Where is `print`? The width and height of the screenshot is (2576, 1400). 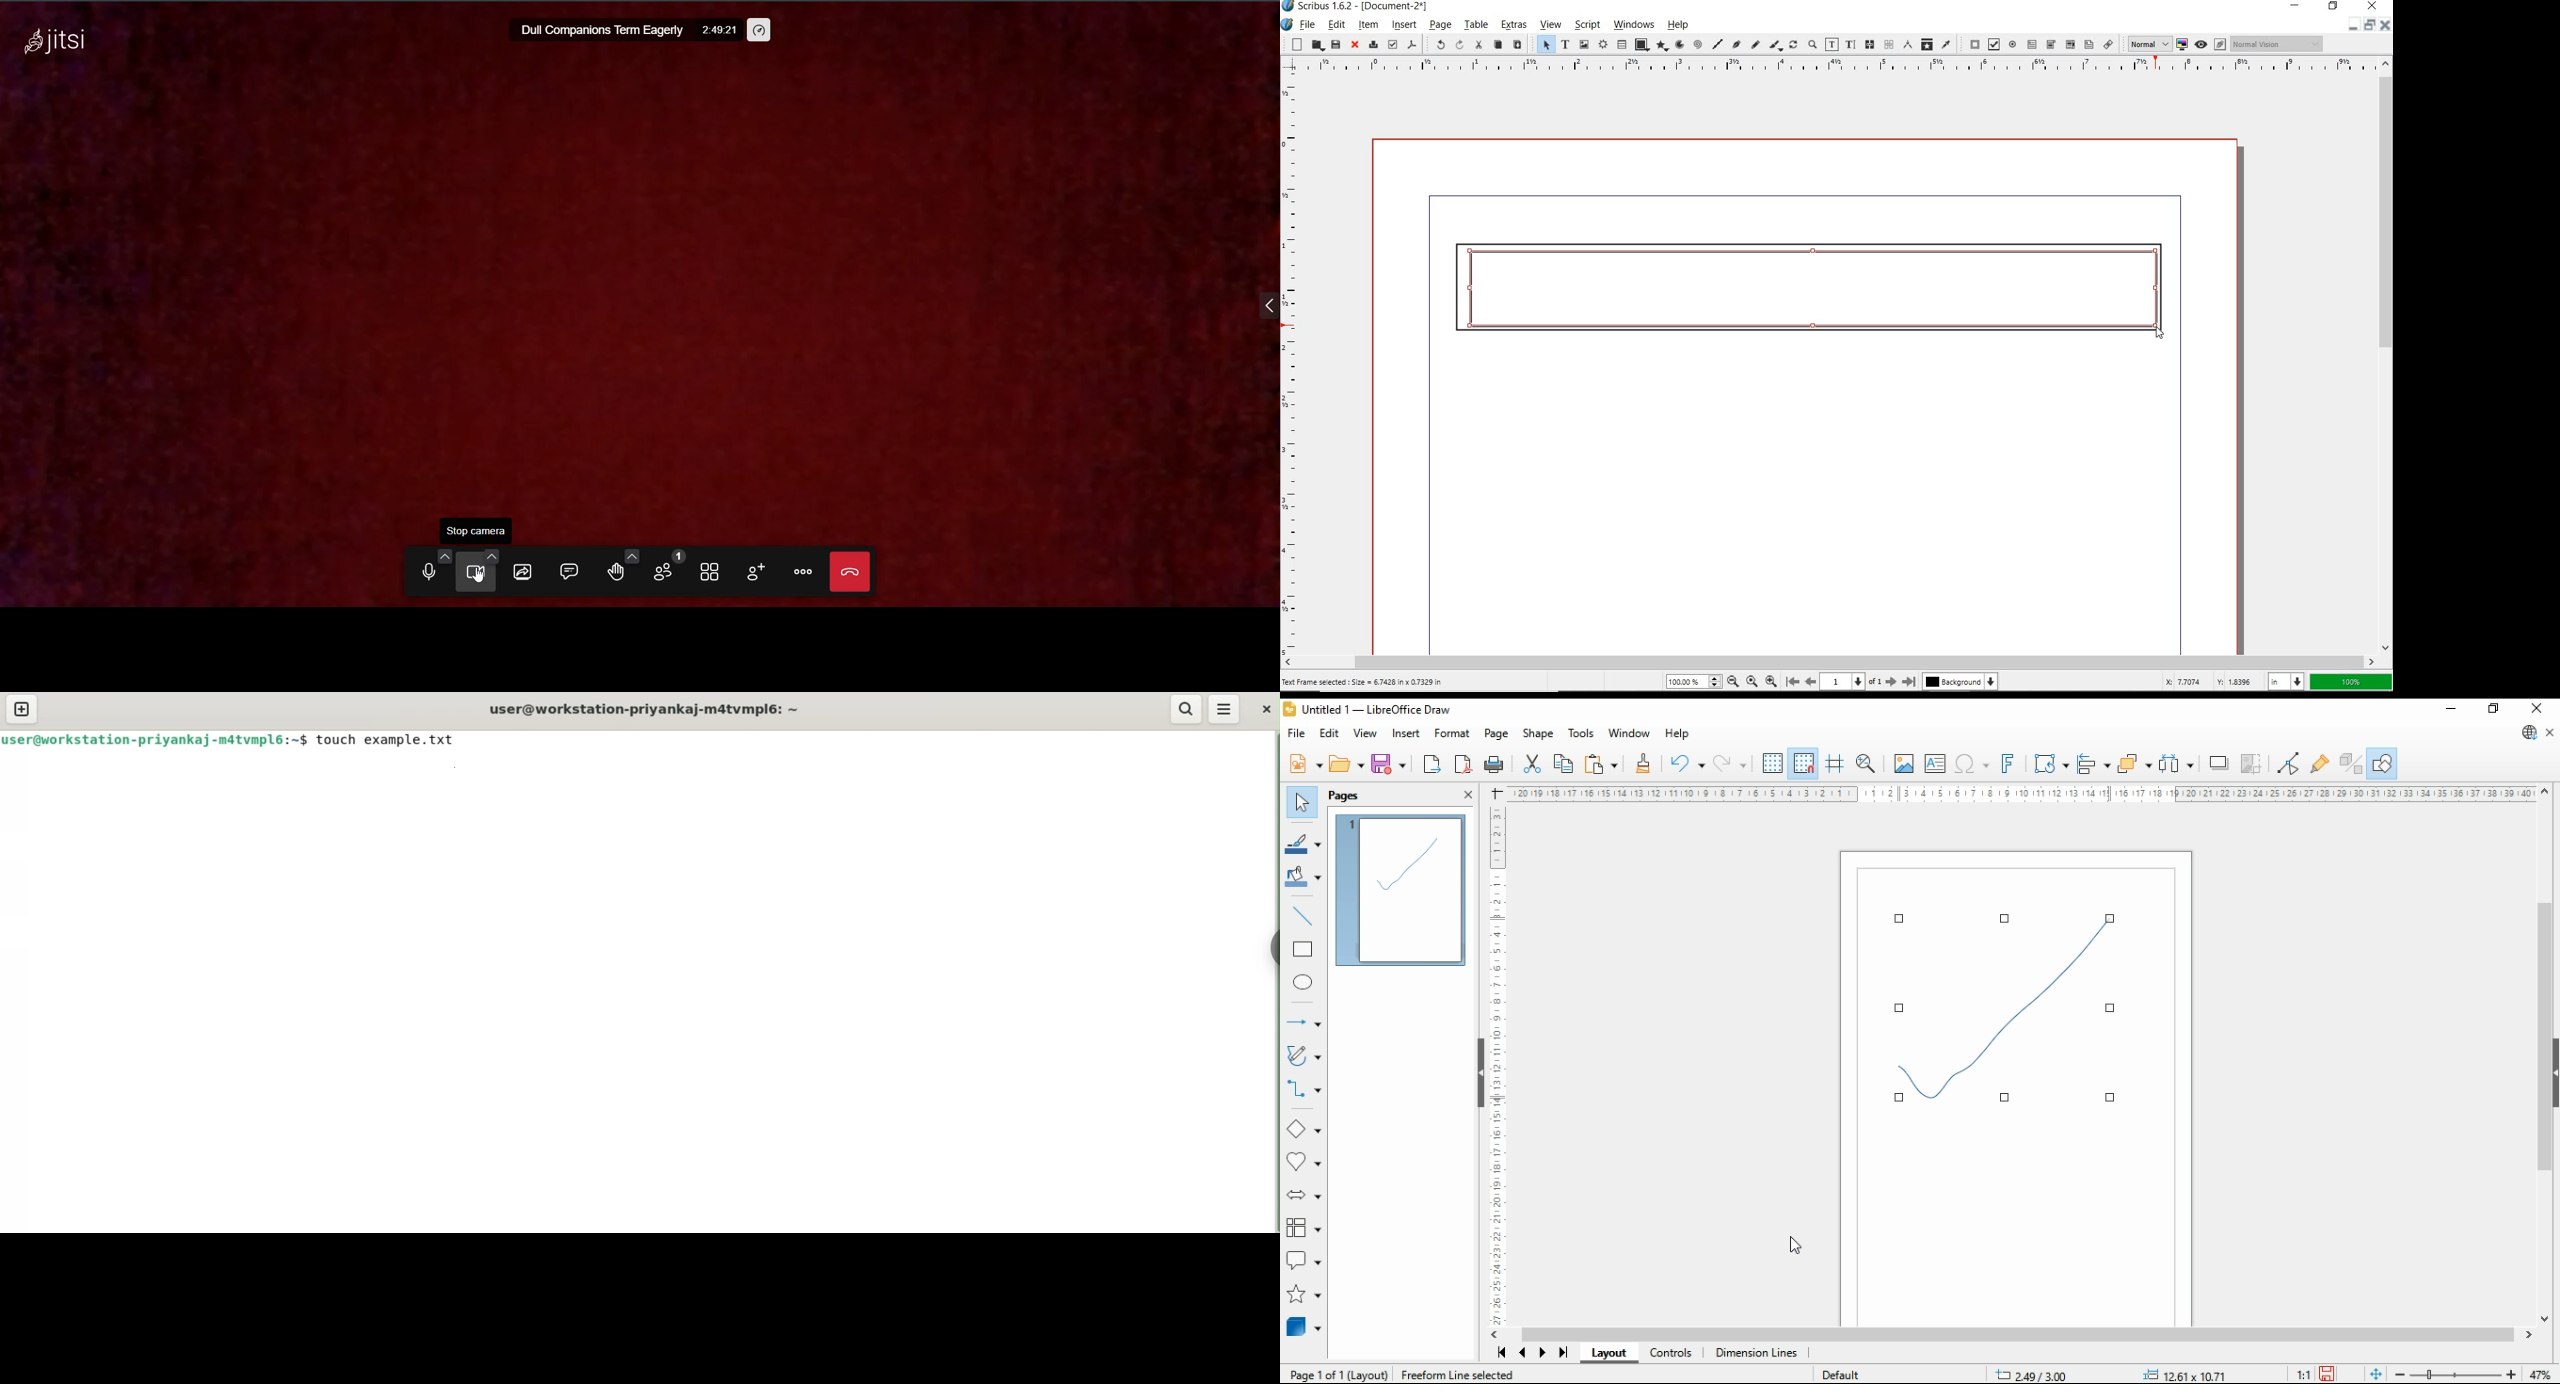 print is located at coordinates (1373, 44).